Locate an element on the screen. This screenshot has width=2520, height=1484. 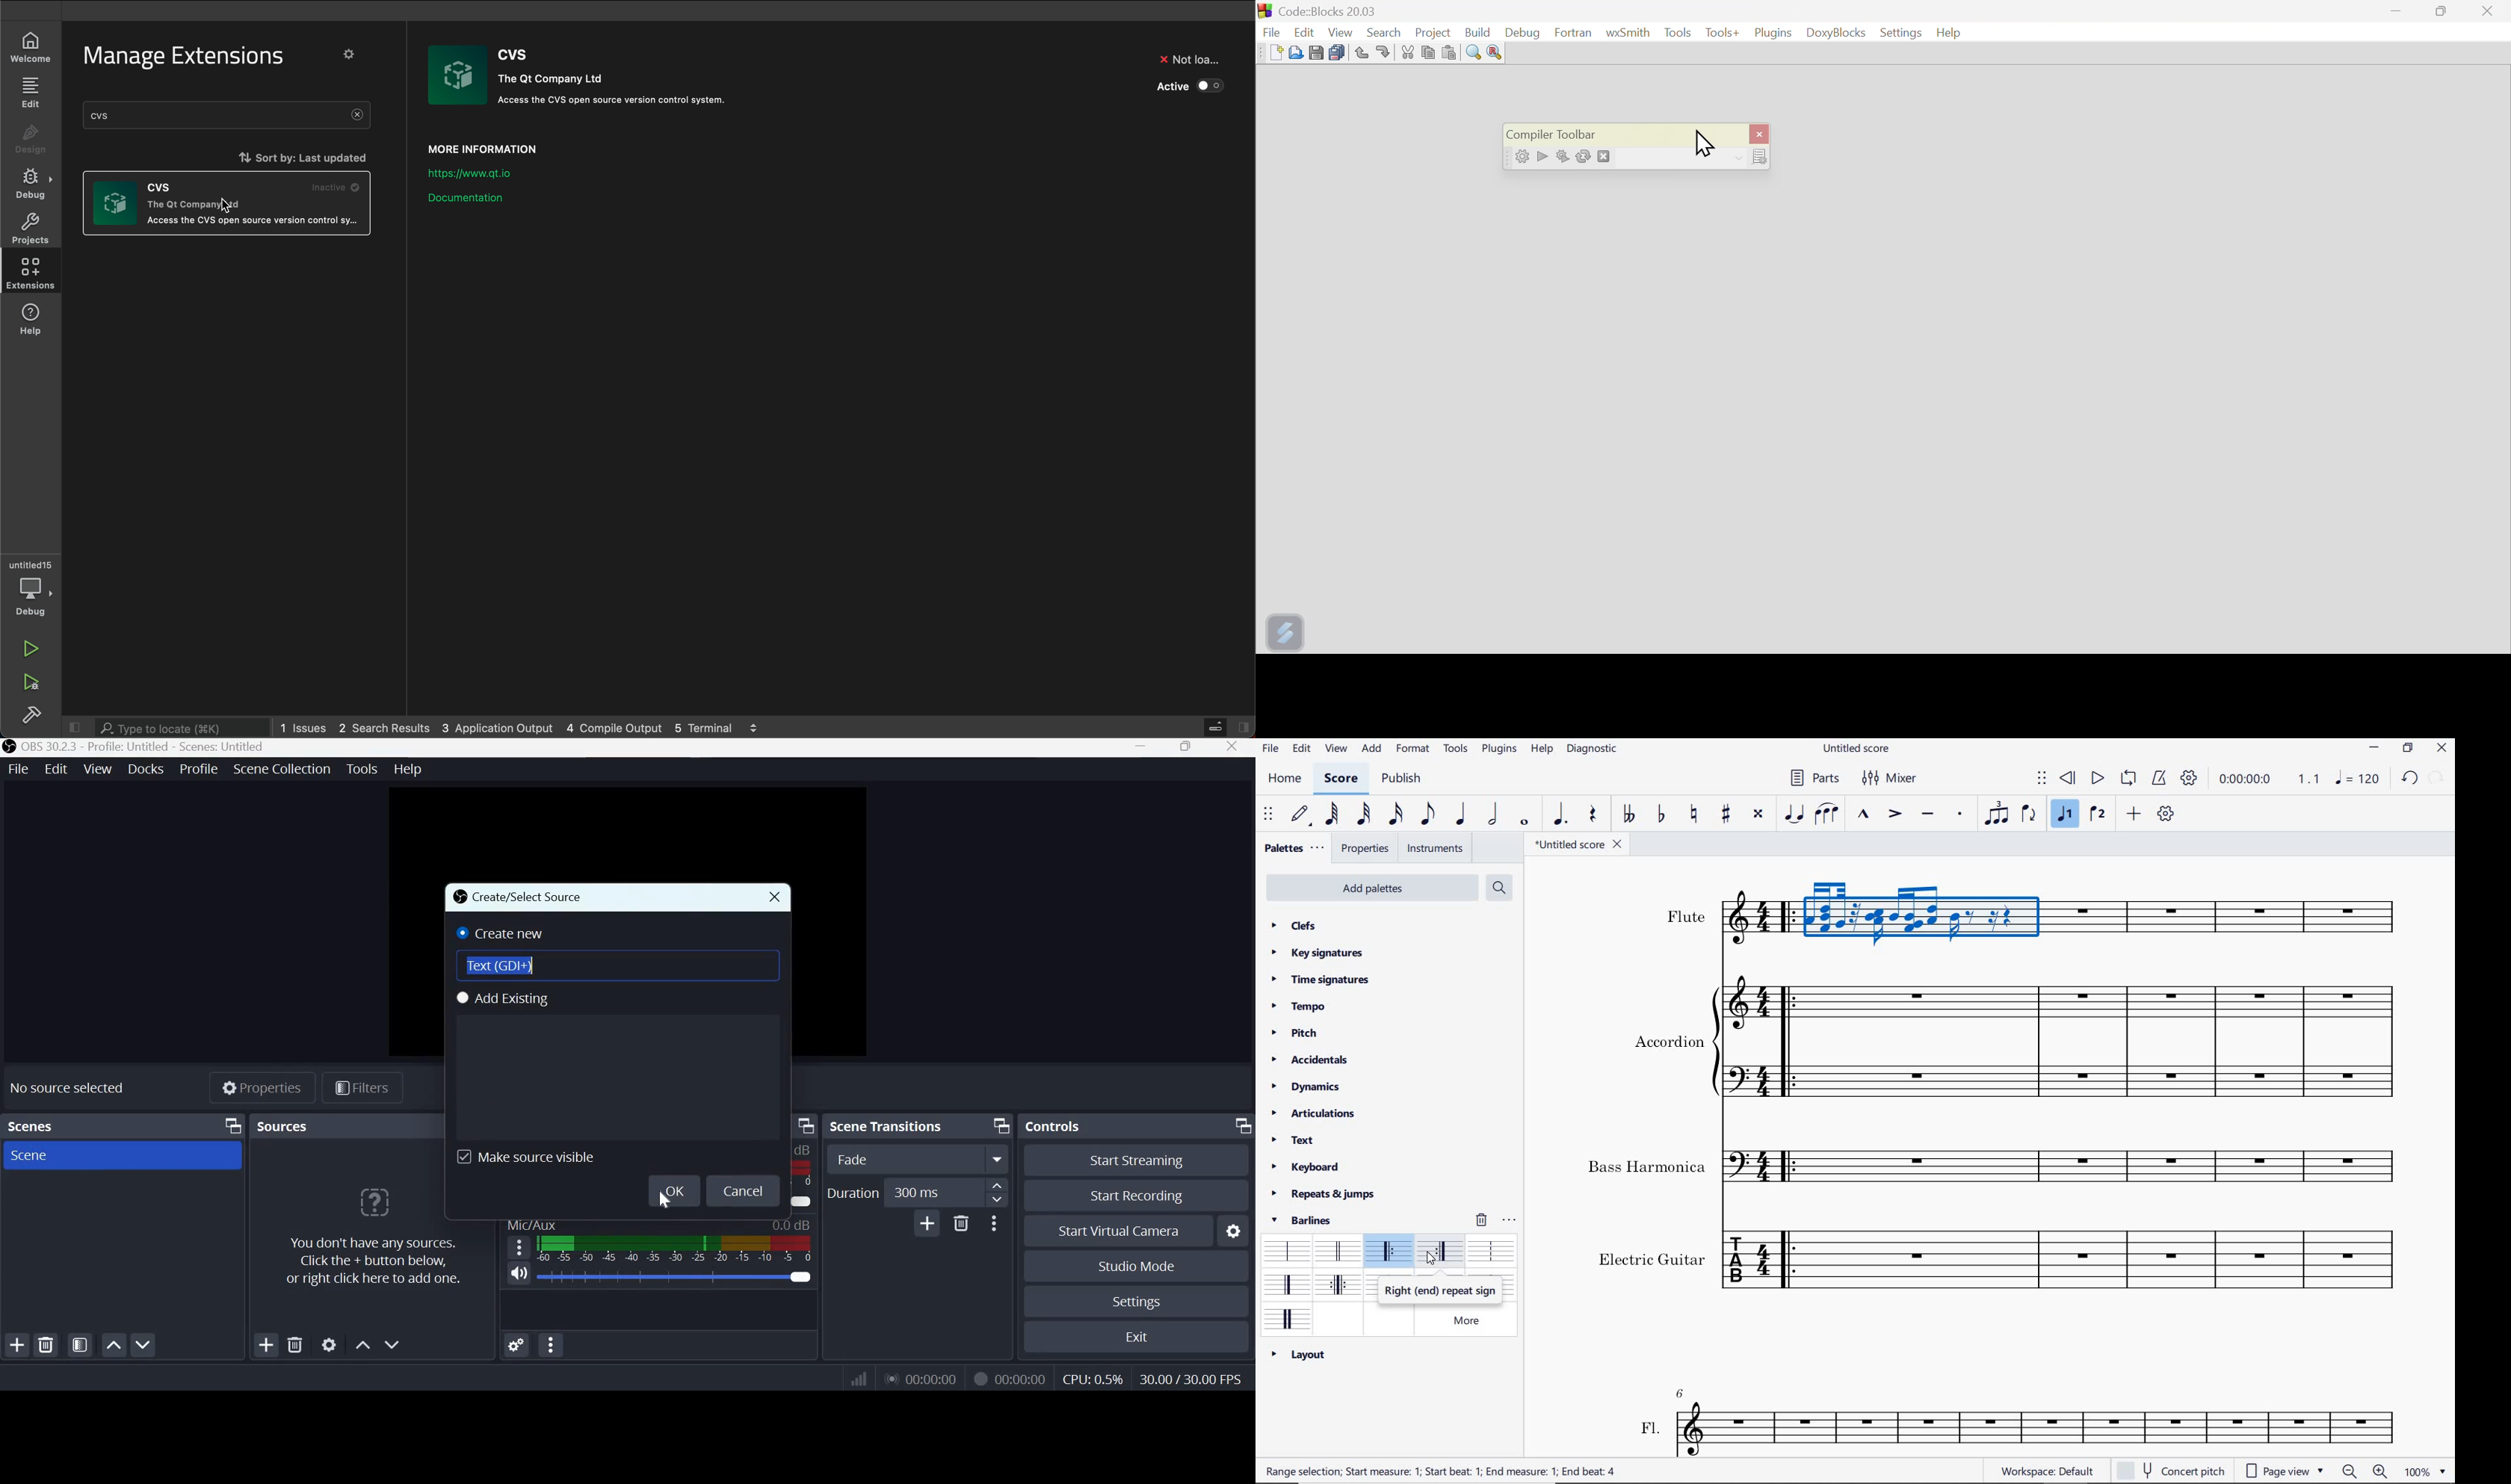
 Dock Options icon is located at coordinates (233, 1126).